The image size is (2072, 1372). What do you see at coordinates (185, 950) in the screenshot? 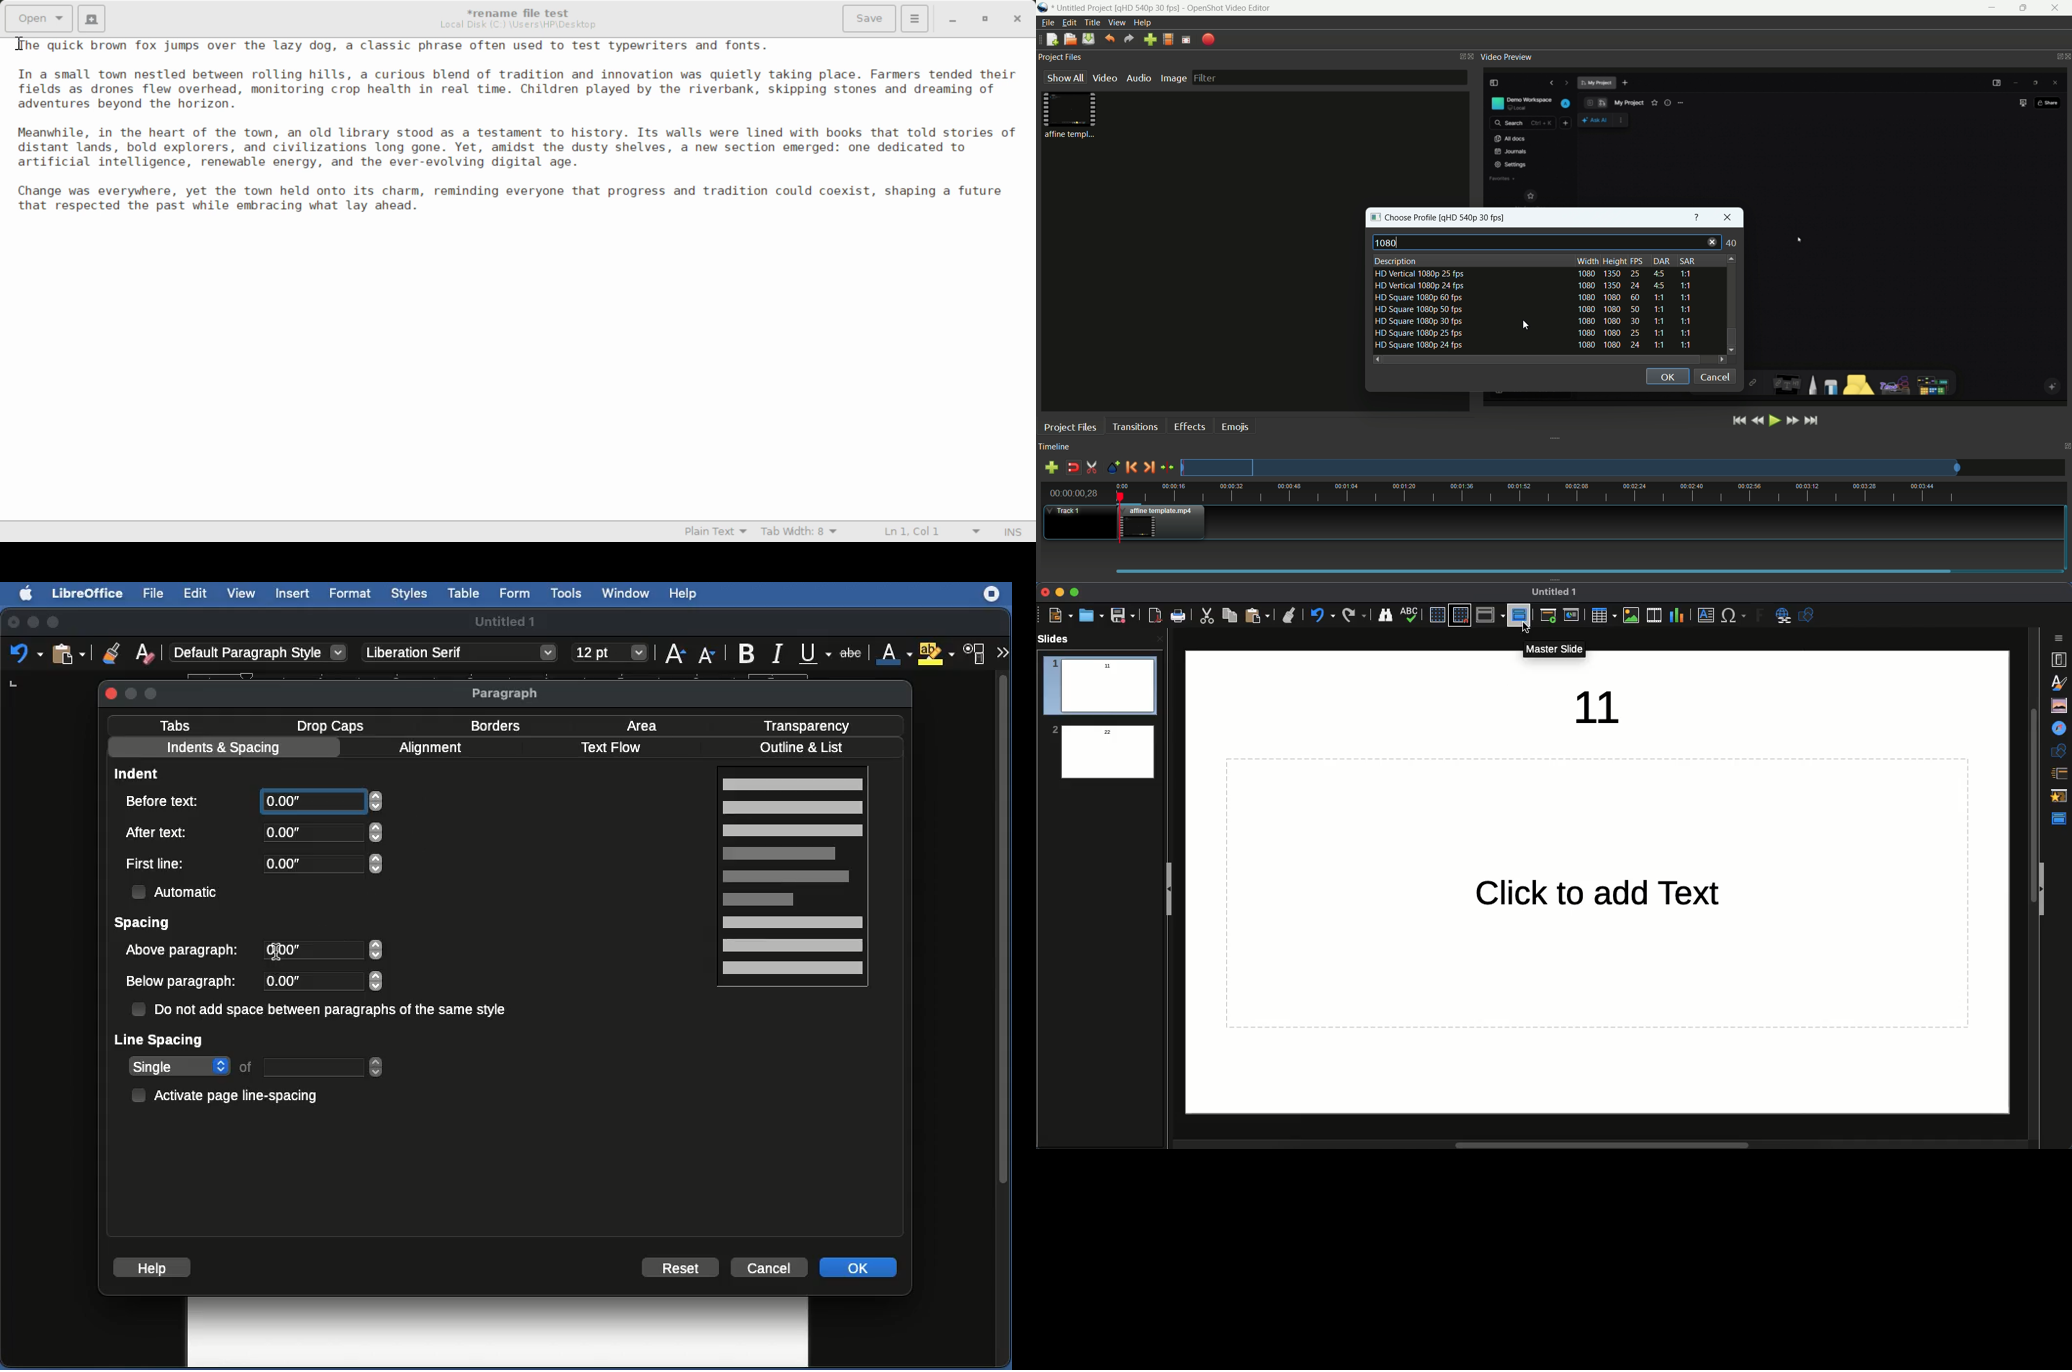
I see `Above paragraph` at bounding box center [185, 950].